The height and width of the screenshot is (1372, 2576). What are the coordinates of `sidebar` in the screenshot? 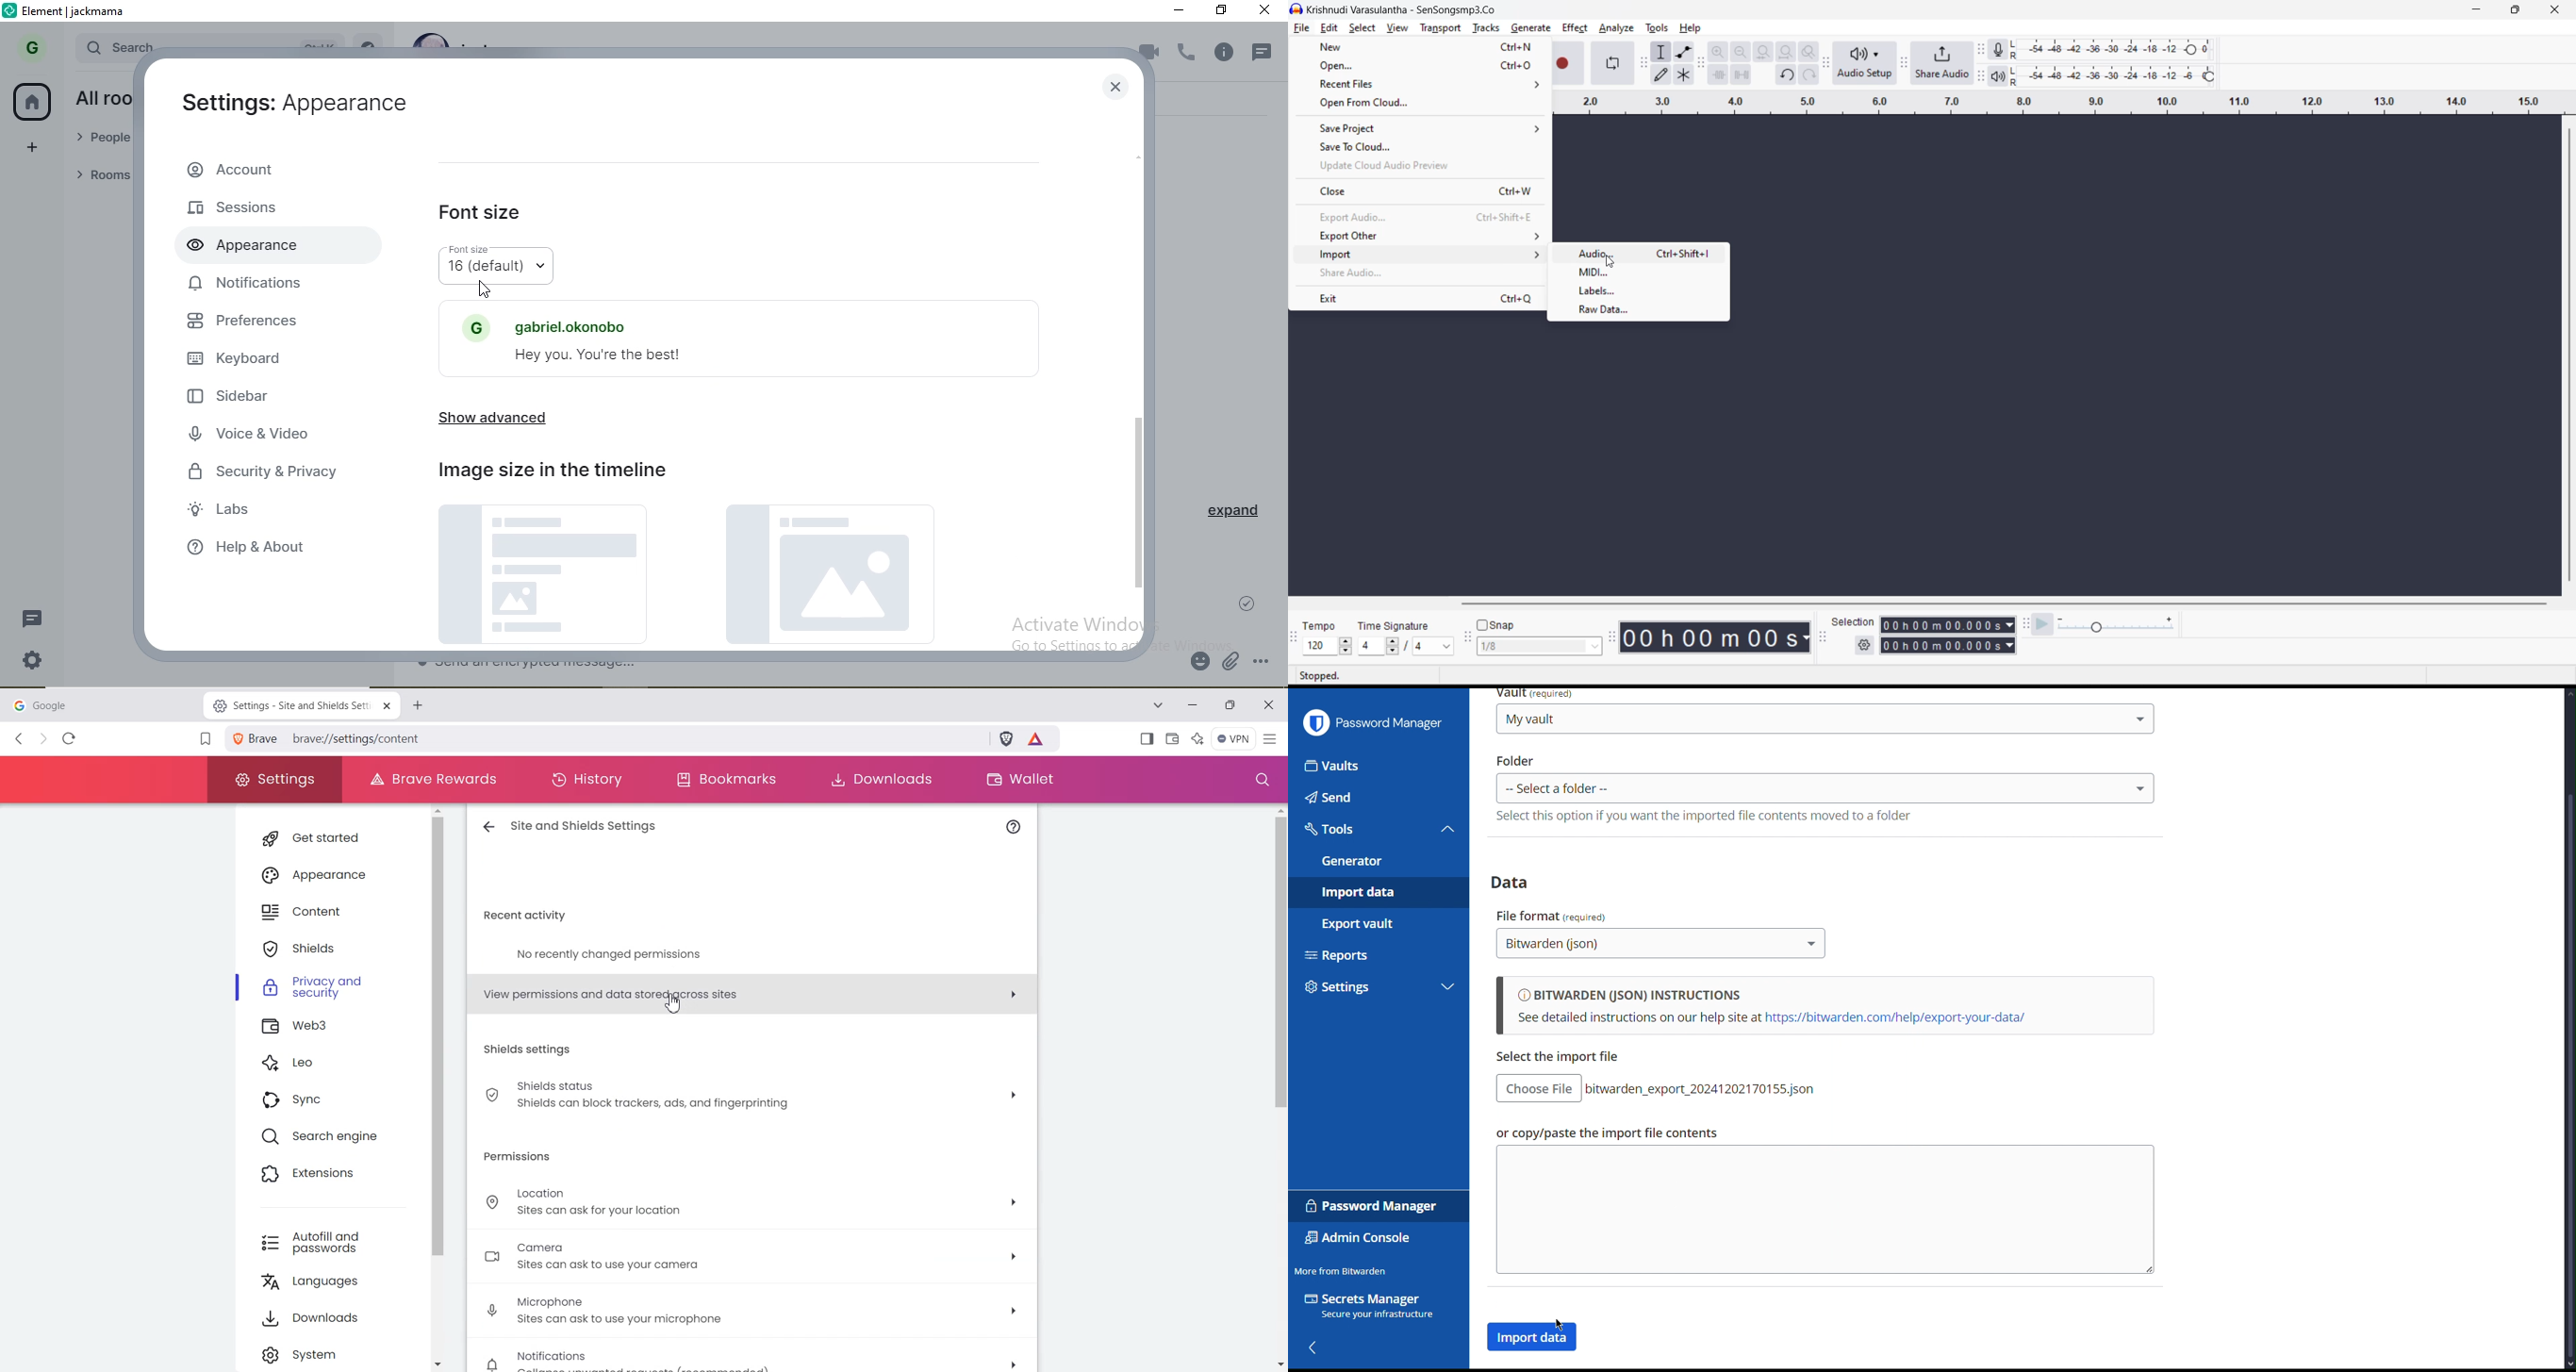 It's located at (230, 399).